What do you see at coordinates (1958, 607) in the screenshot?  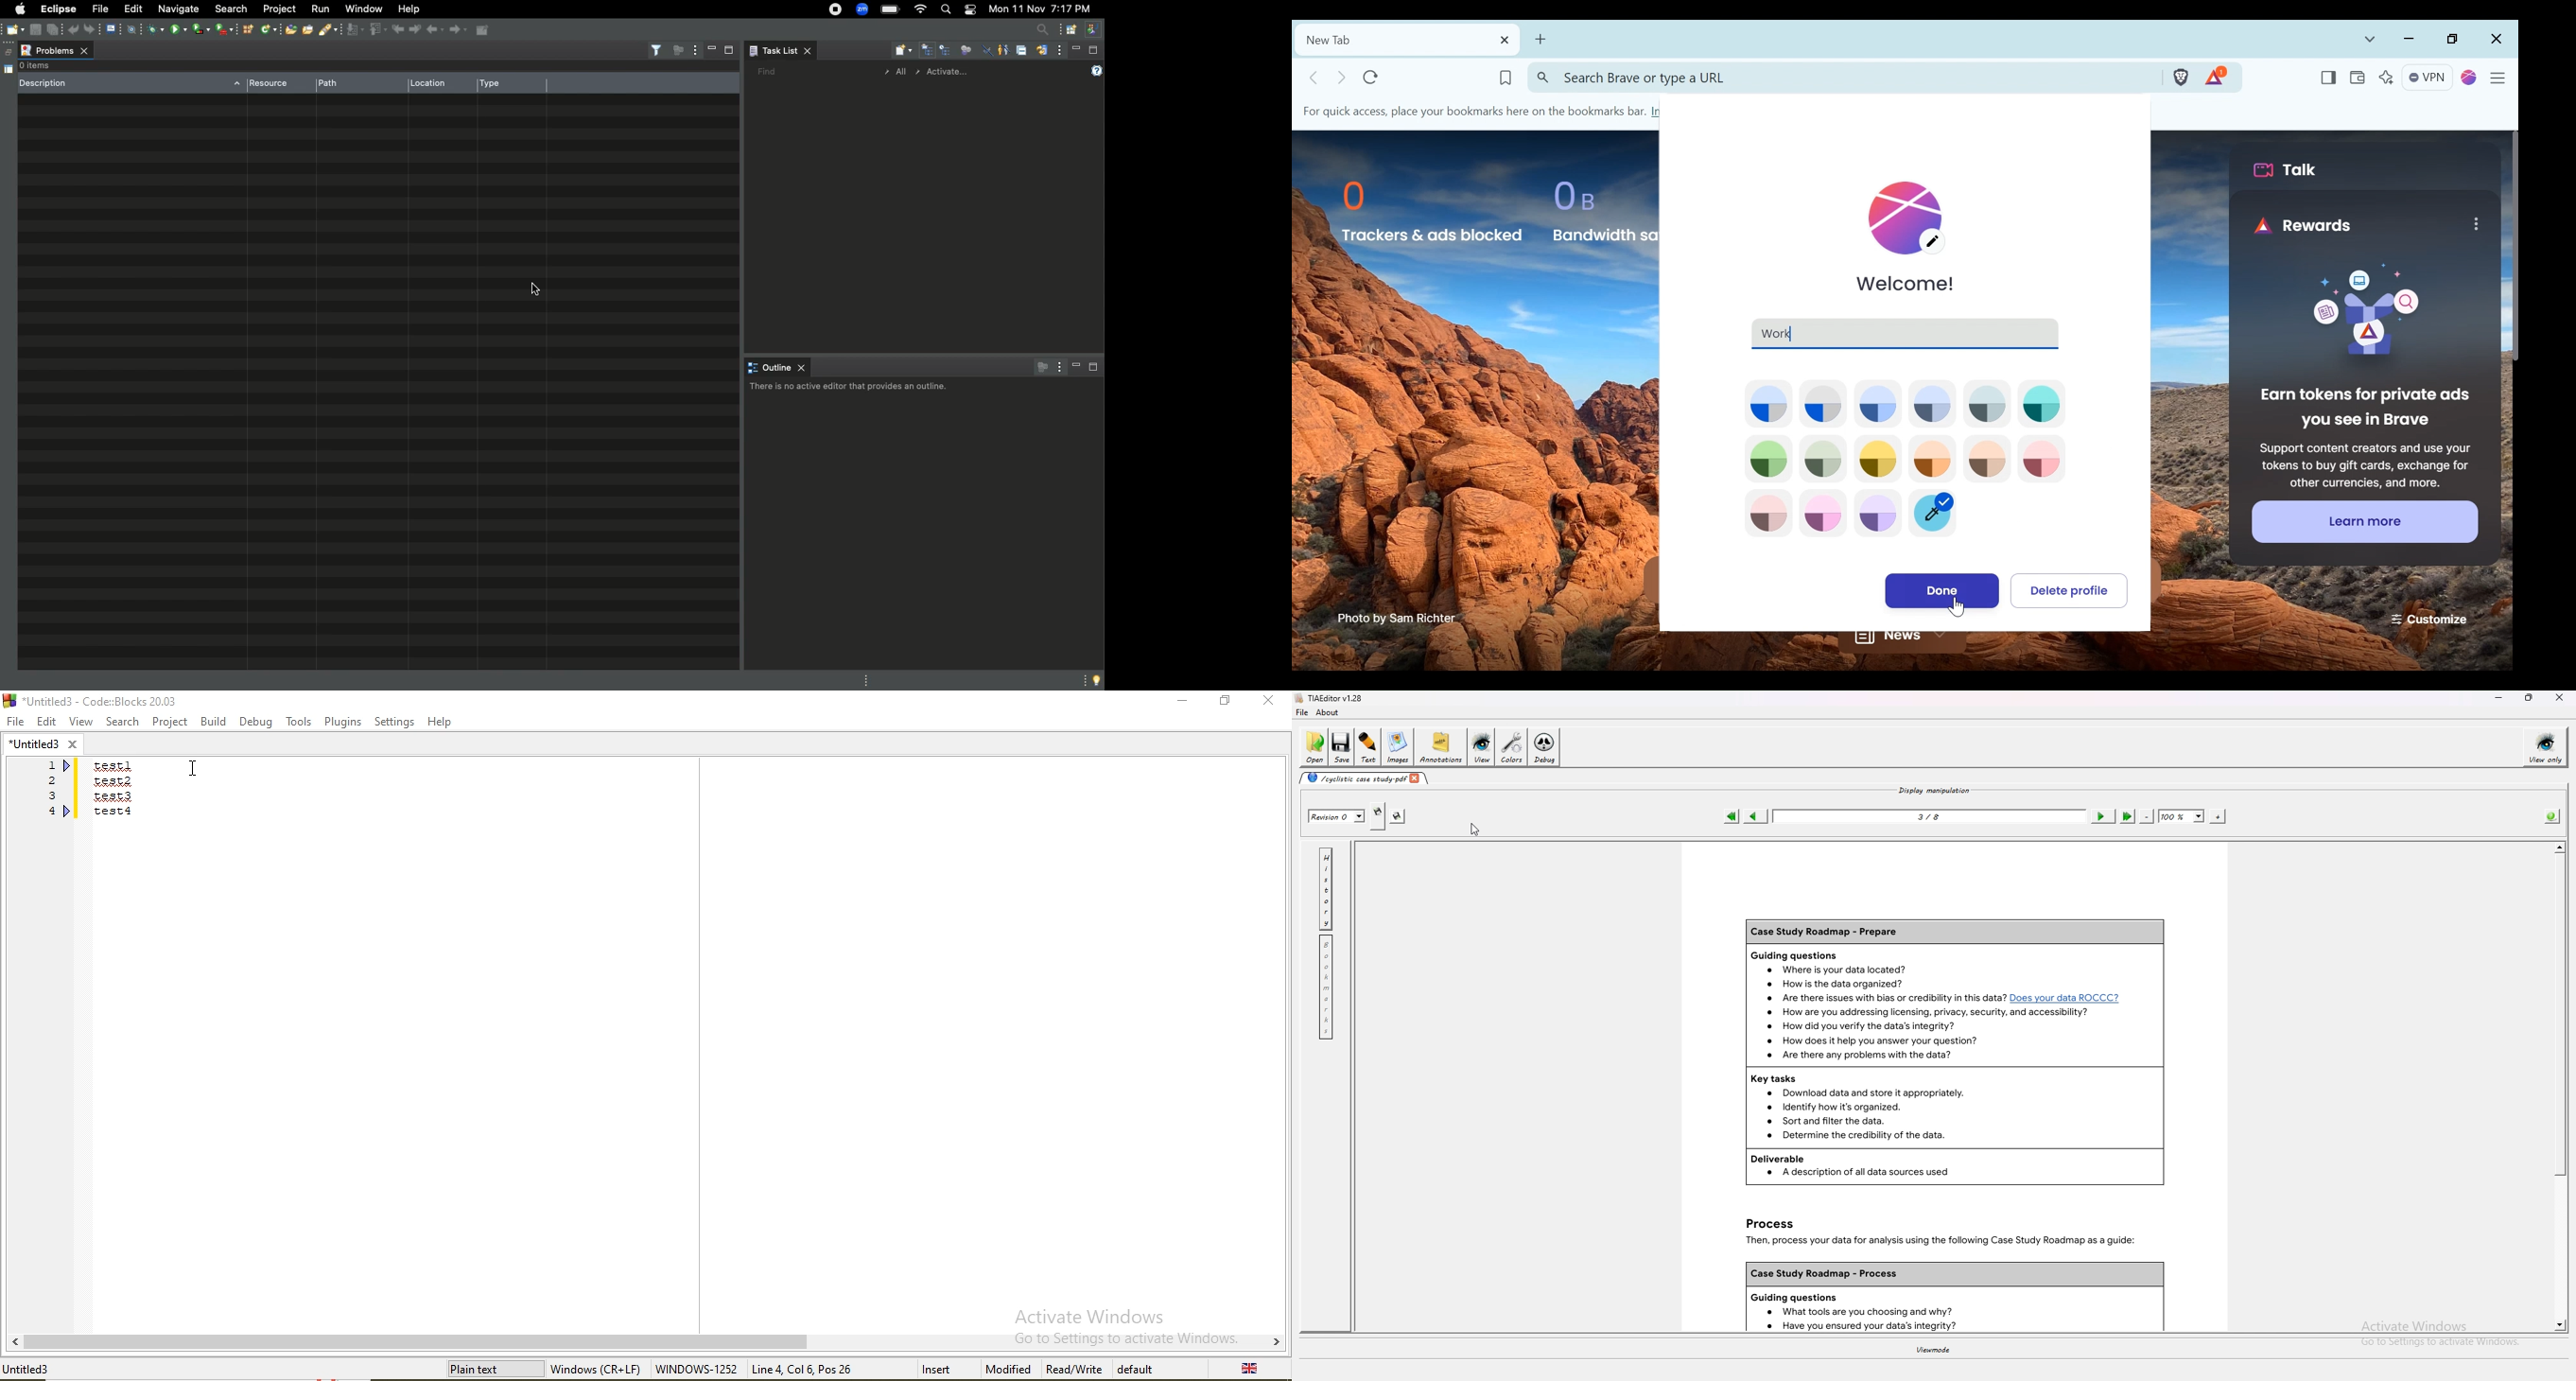 I see `` at bounding box center [1958, 607].